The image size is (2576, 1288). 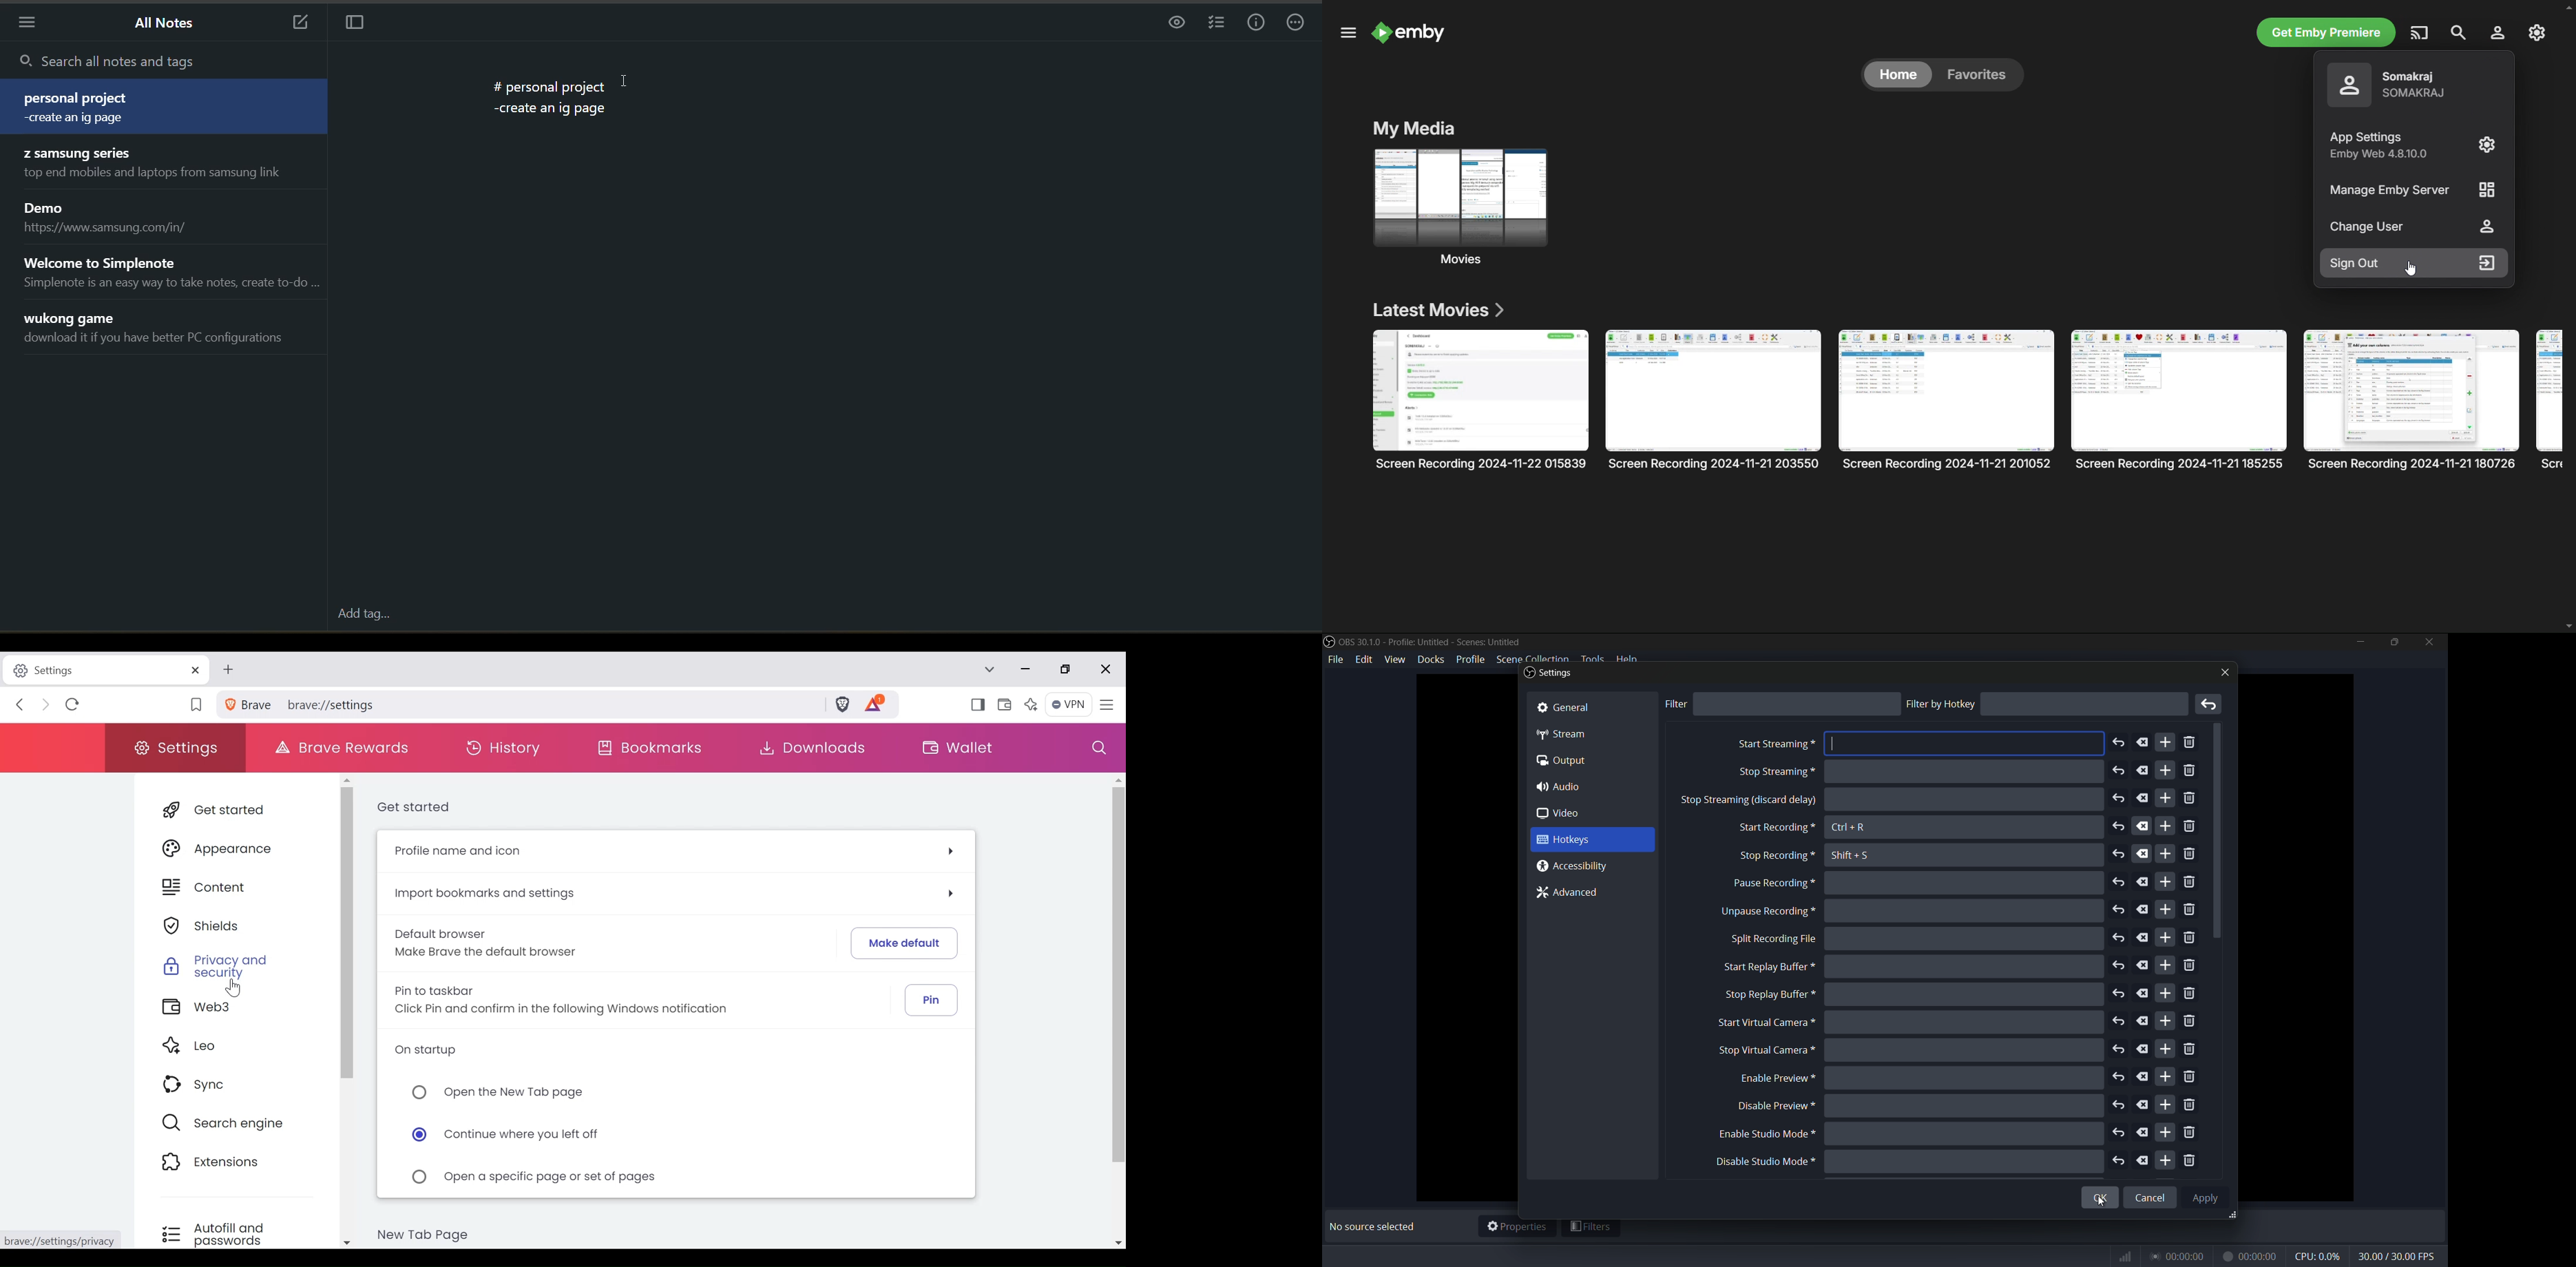 What do you see at coordinates (2223, 672) in the screenshot?
I see `close` at bounding box center [2223, 672].